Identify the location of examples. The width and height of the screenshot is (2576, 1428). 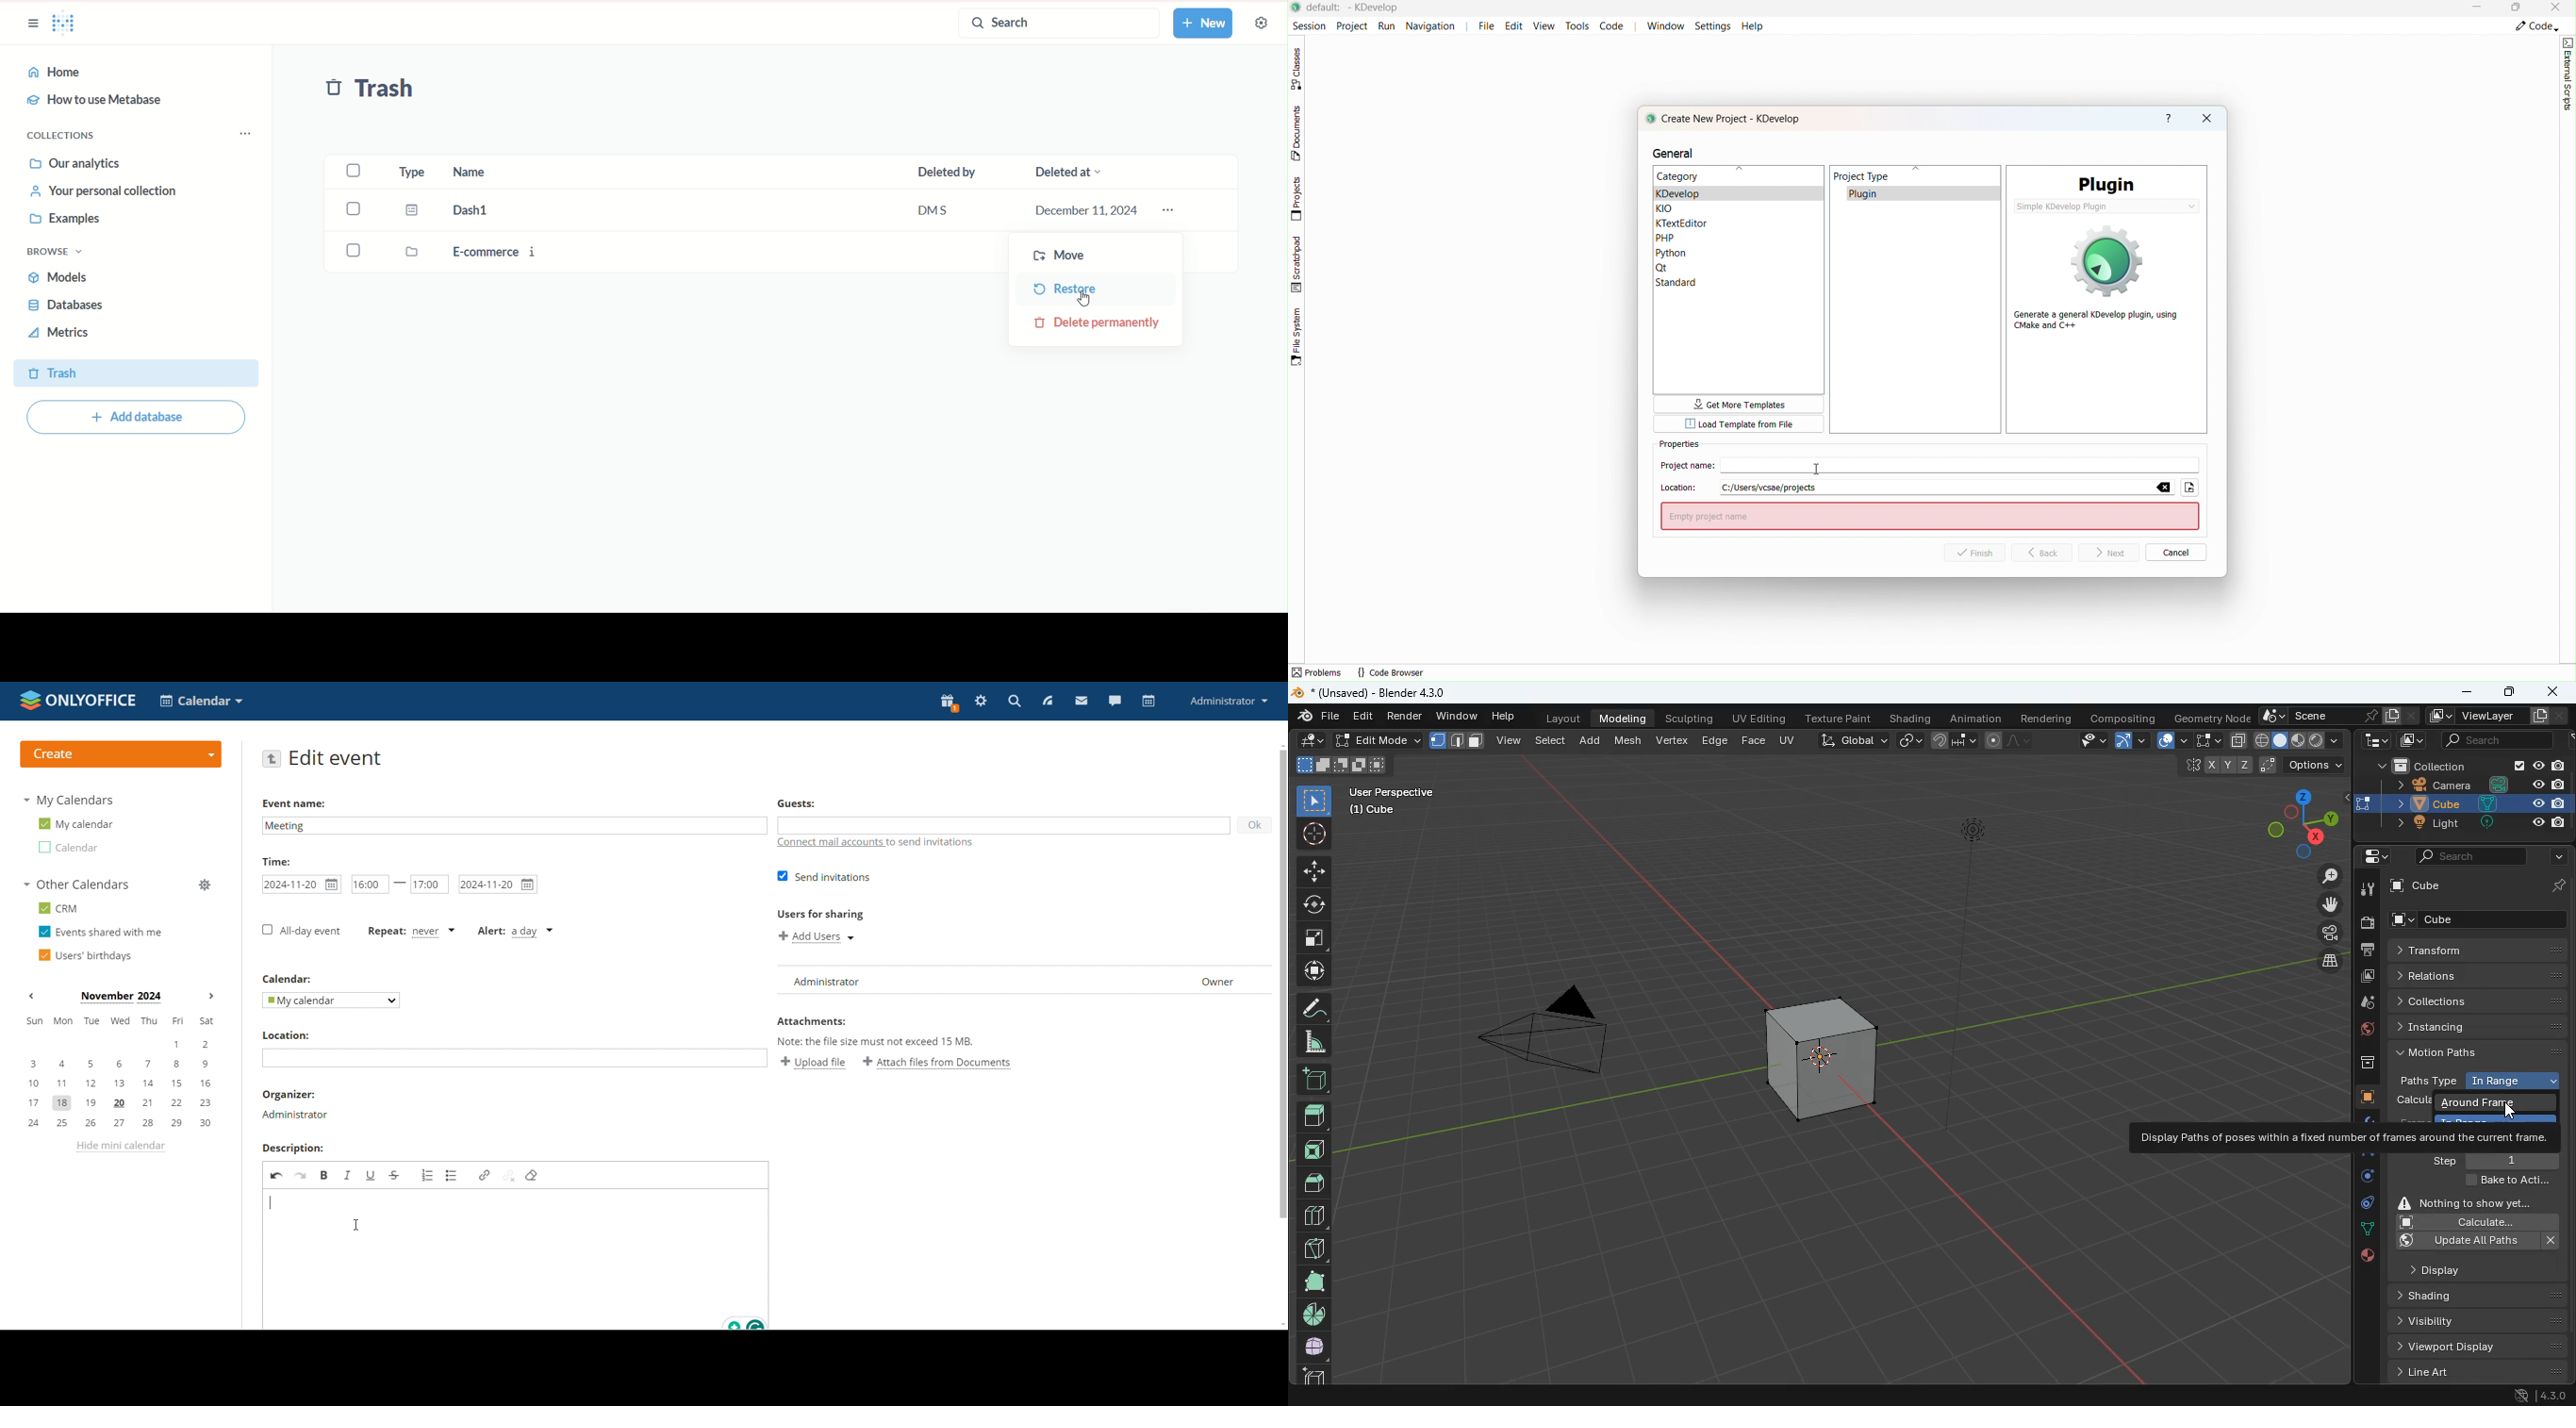
(66, 220).